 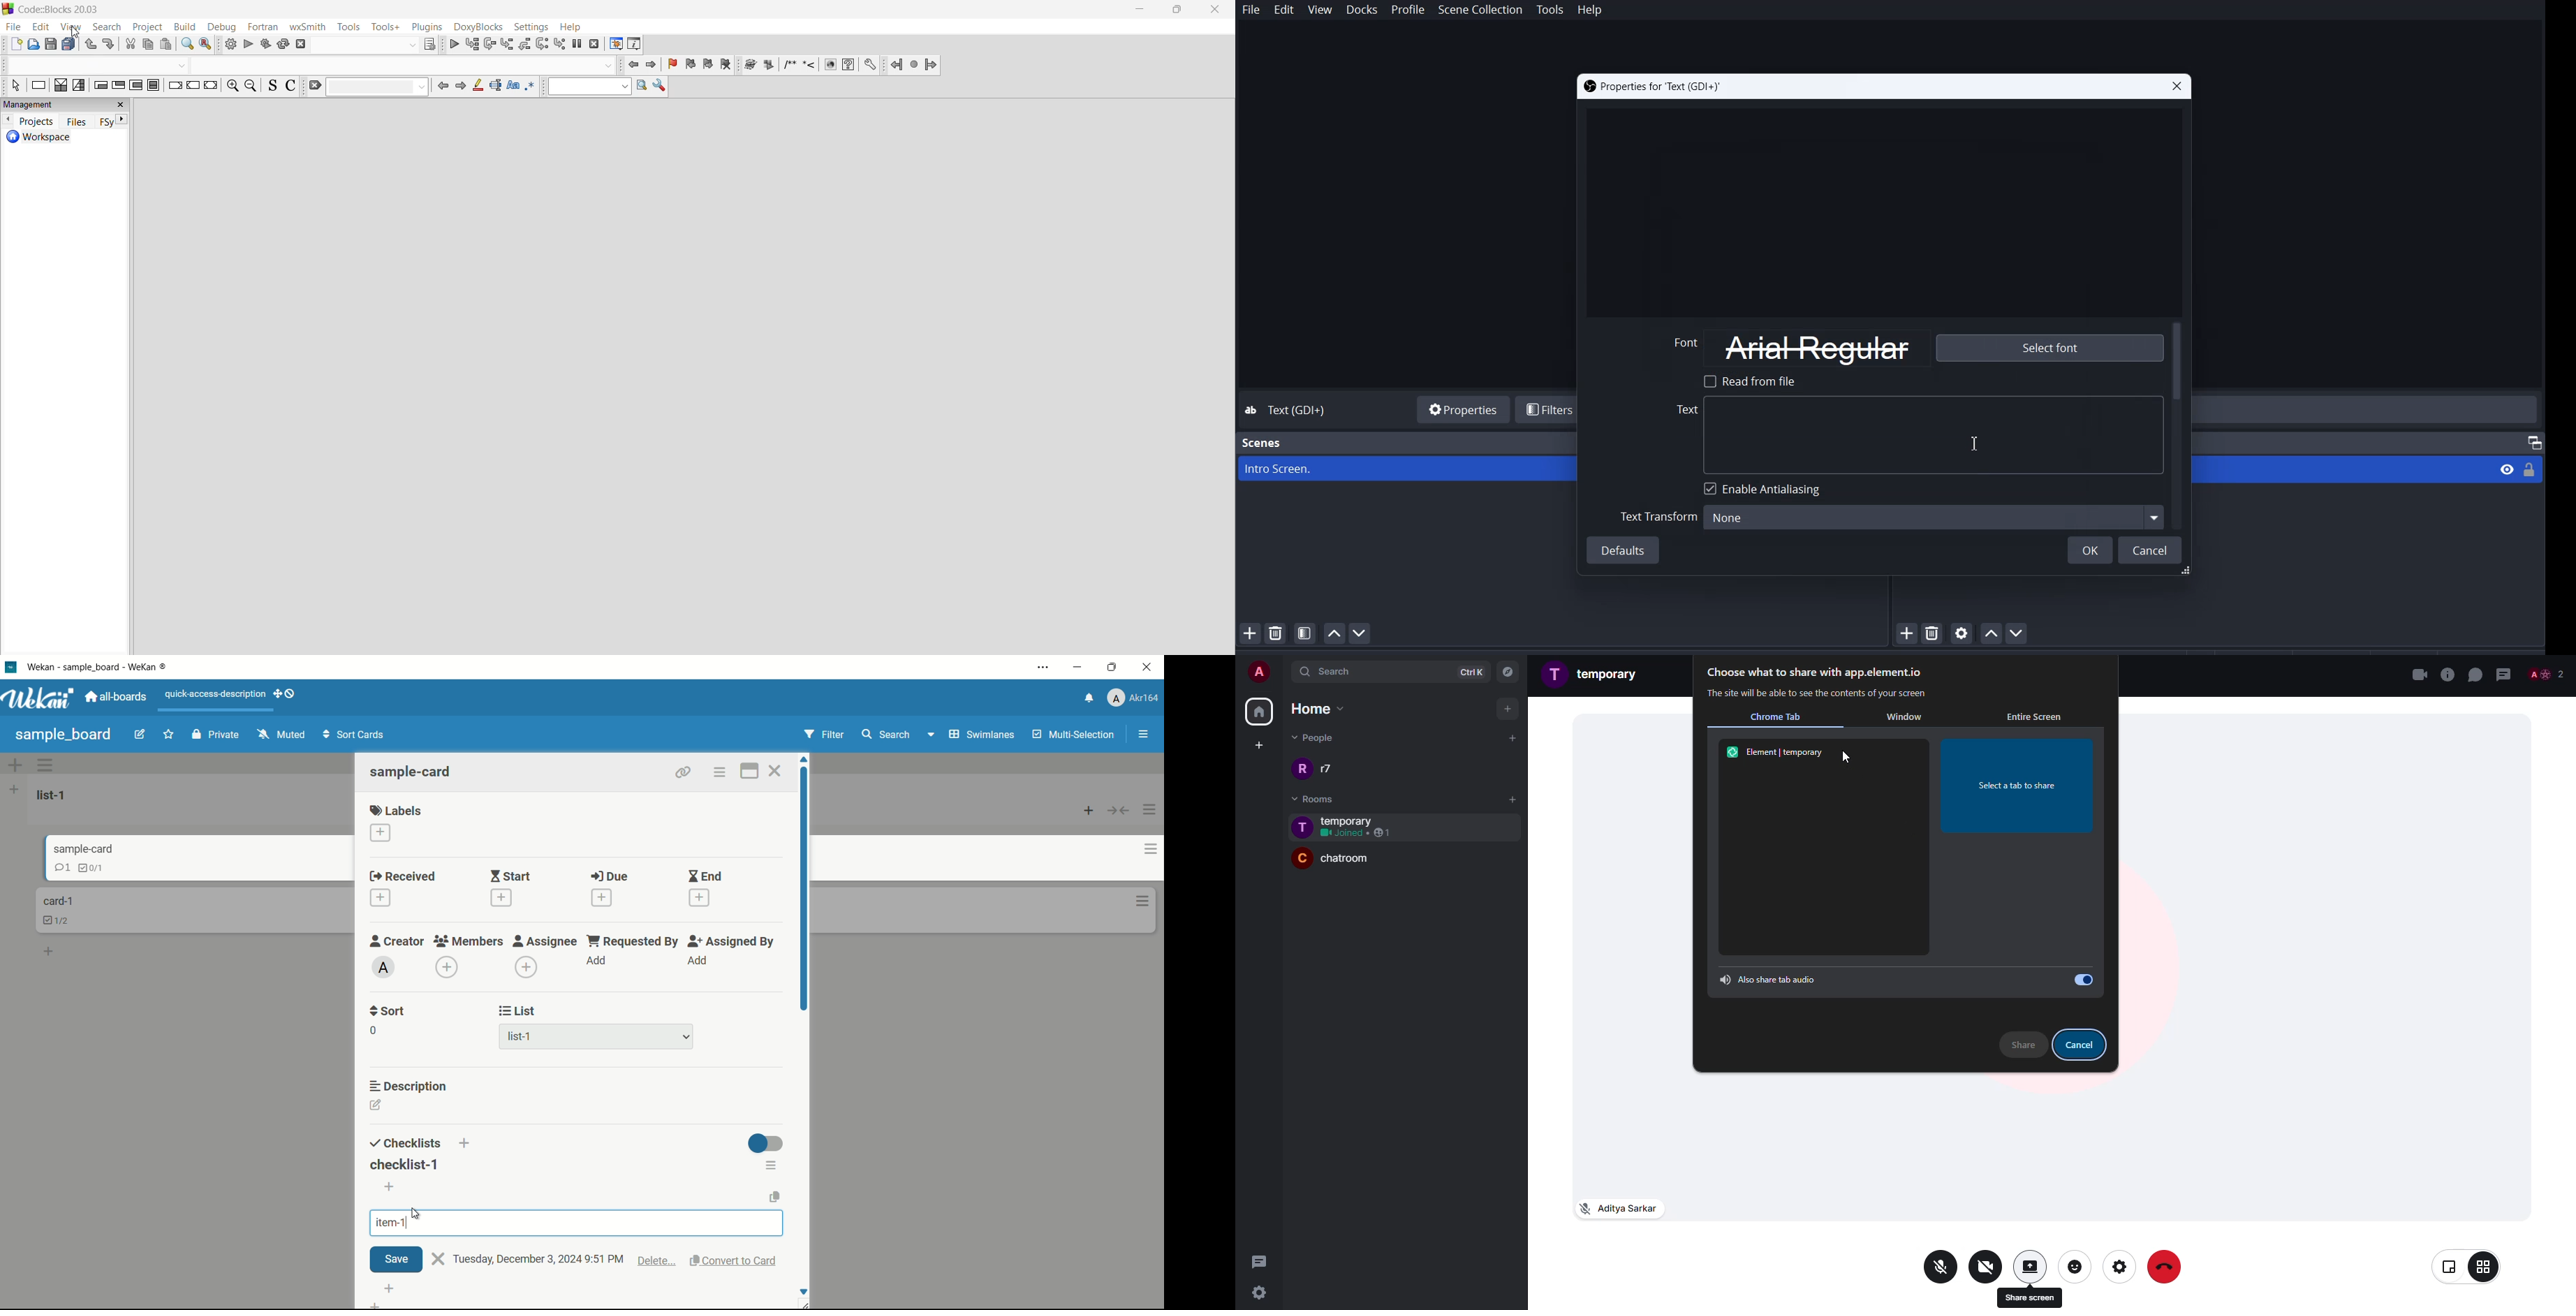 What do you see at coordinates (1990, 632) in the screenshot?
I see `Move Source Up` at bounding box center [1990, 632].